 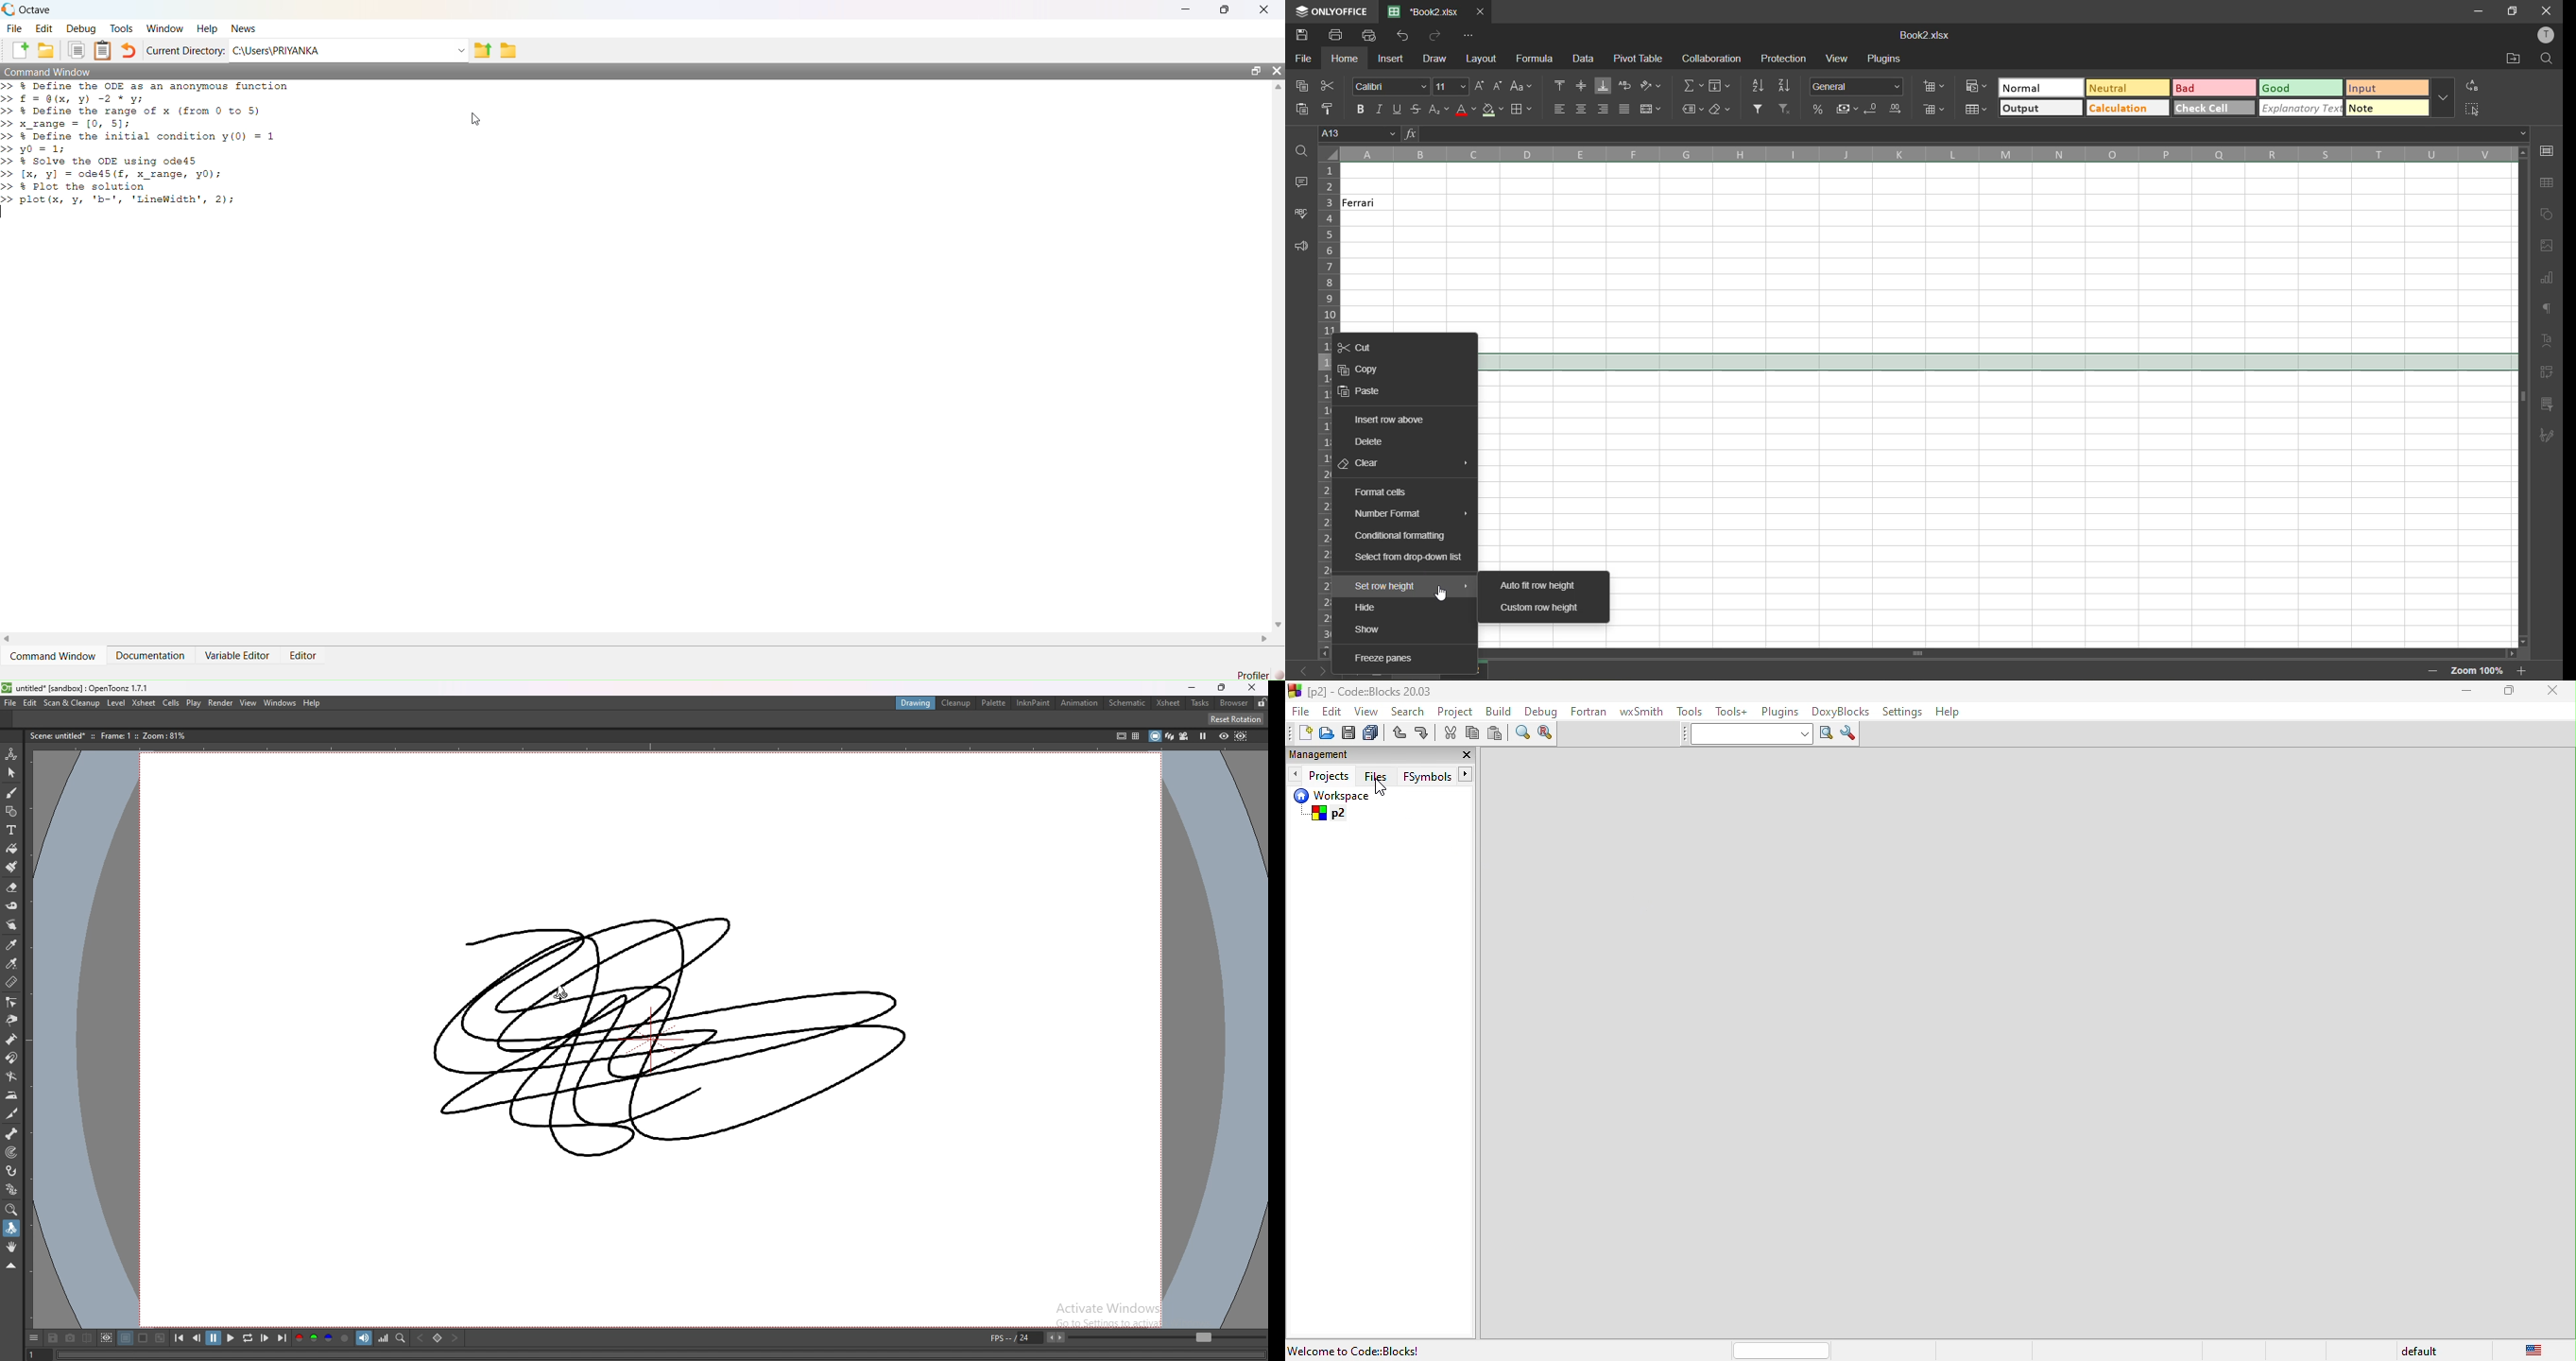 What do you see at coordinates (1711, 57) in the screenshot?
I see `collaboration` at bounding box center [1711, 57].